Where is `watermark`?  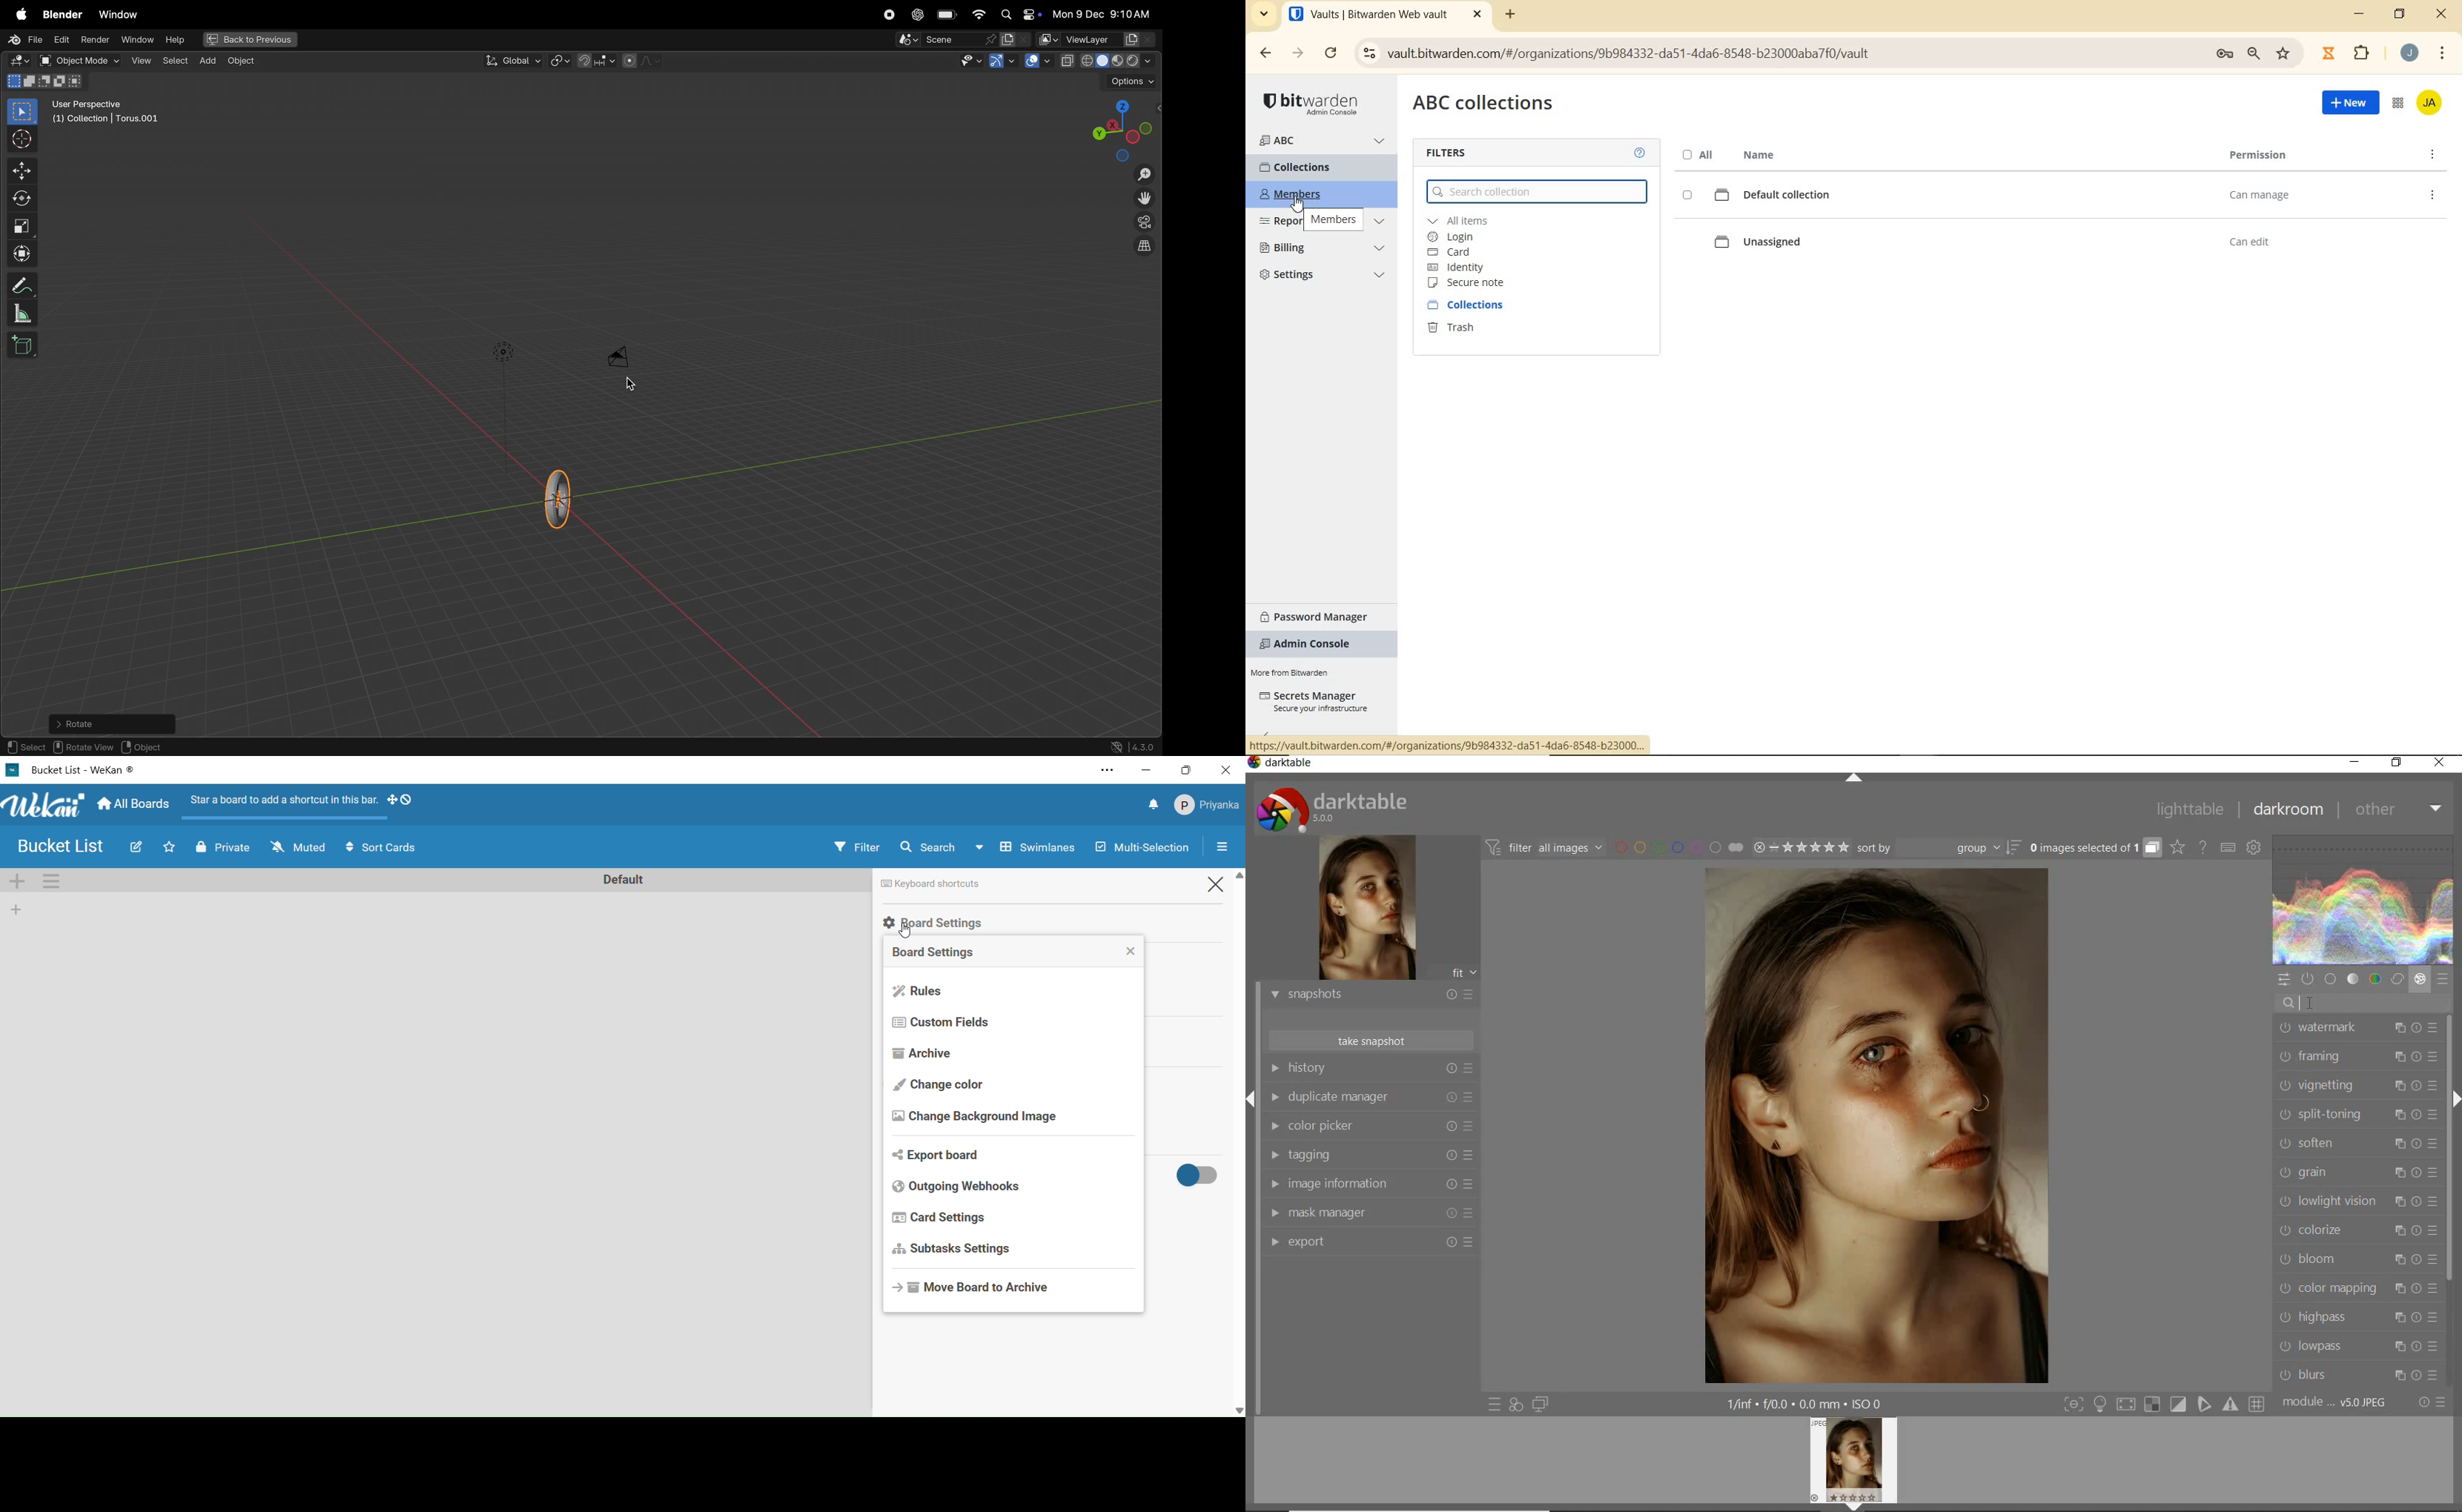 watermark is located at coordinates (2359, 1029).